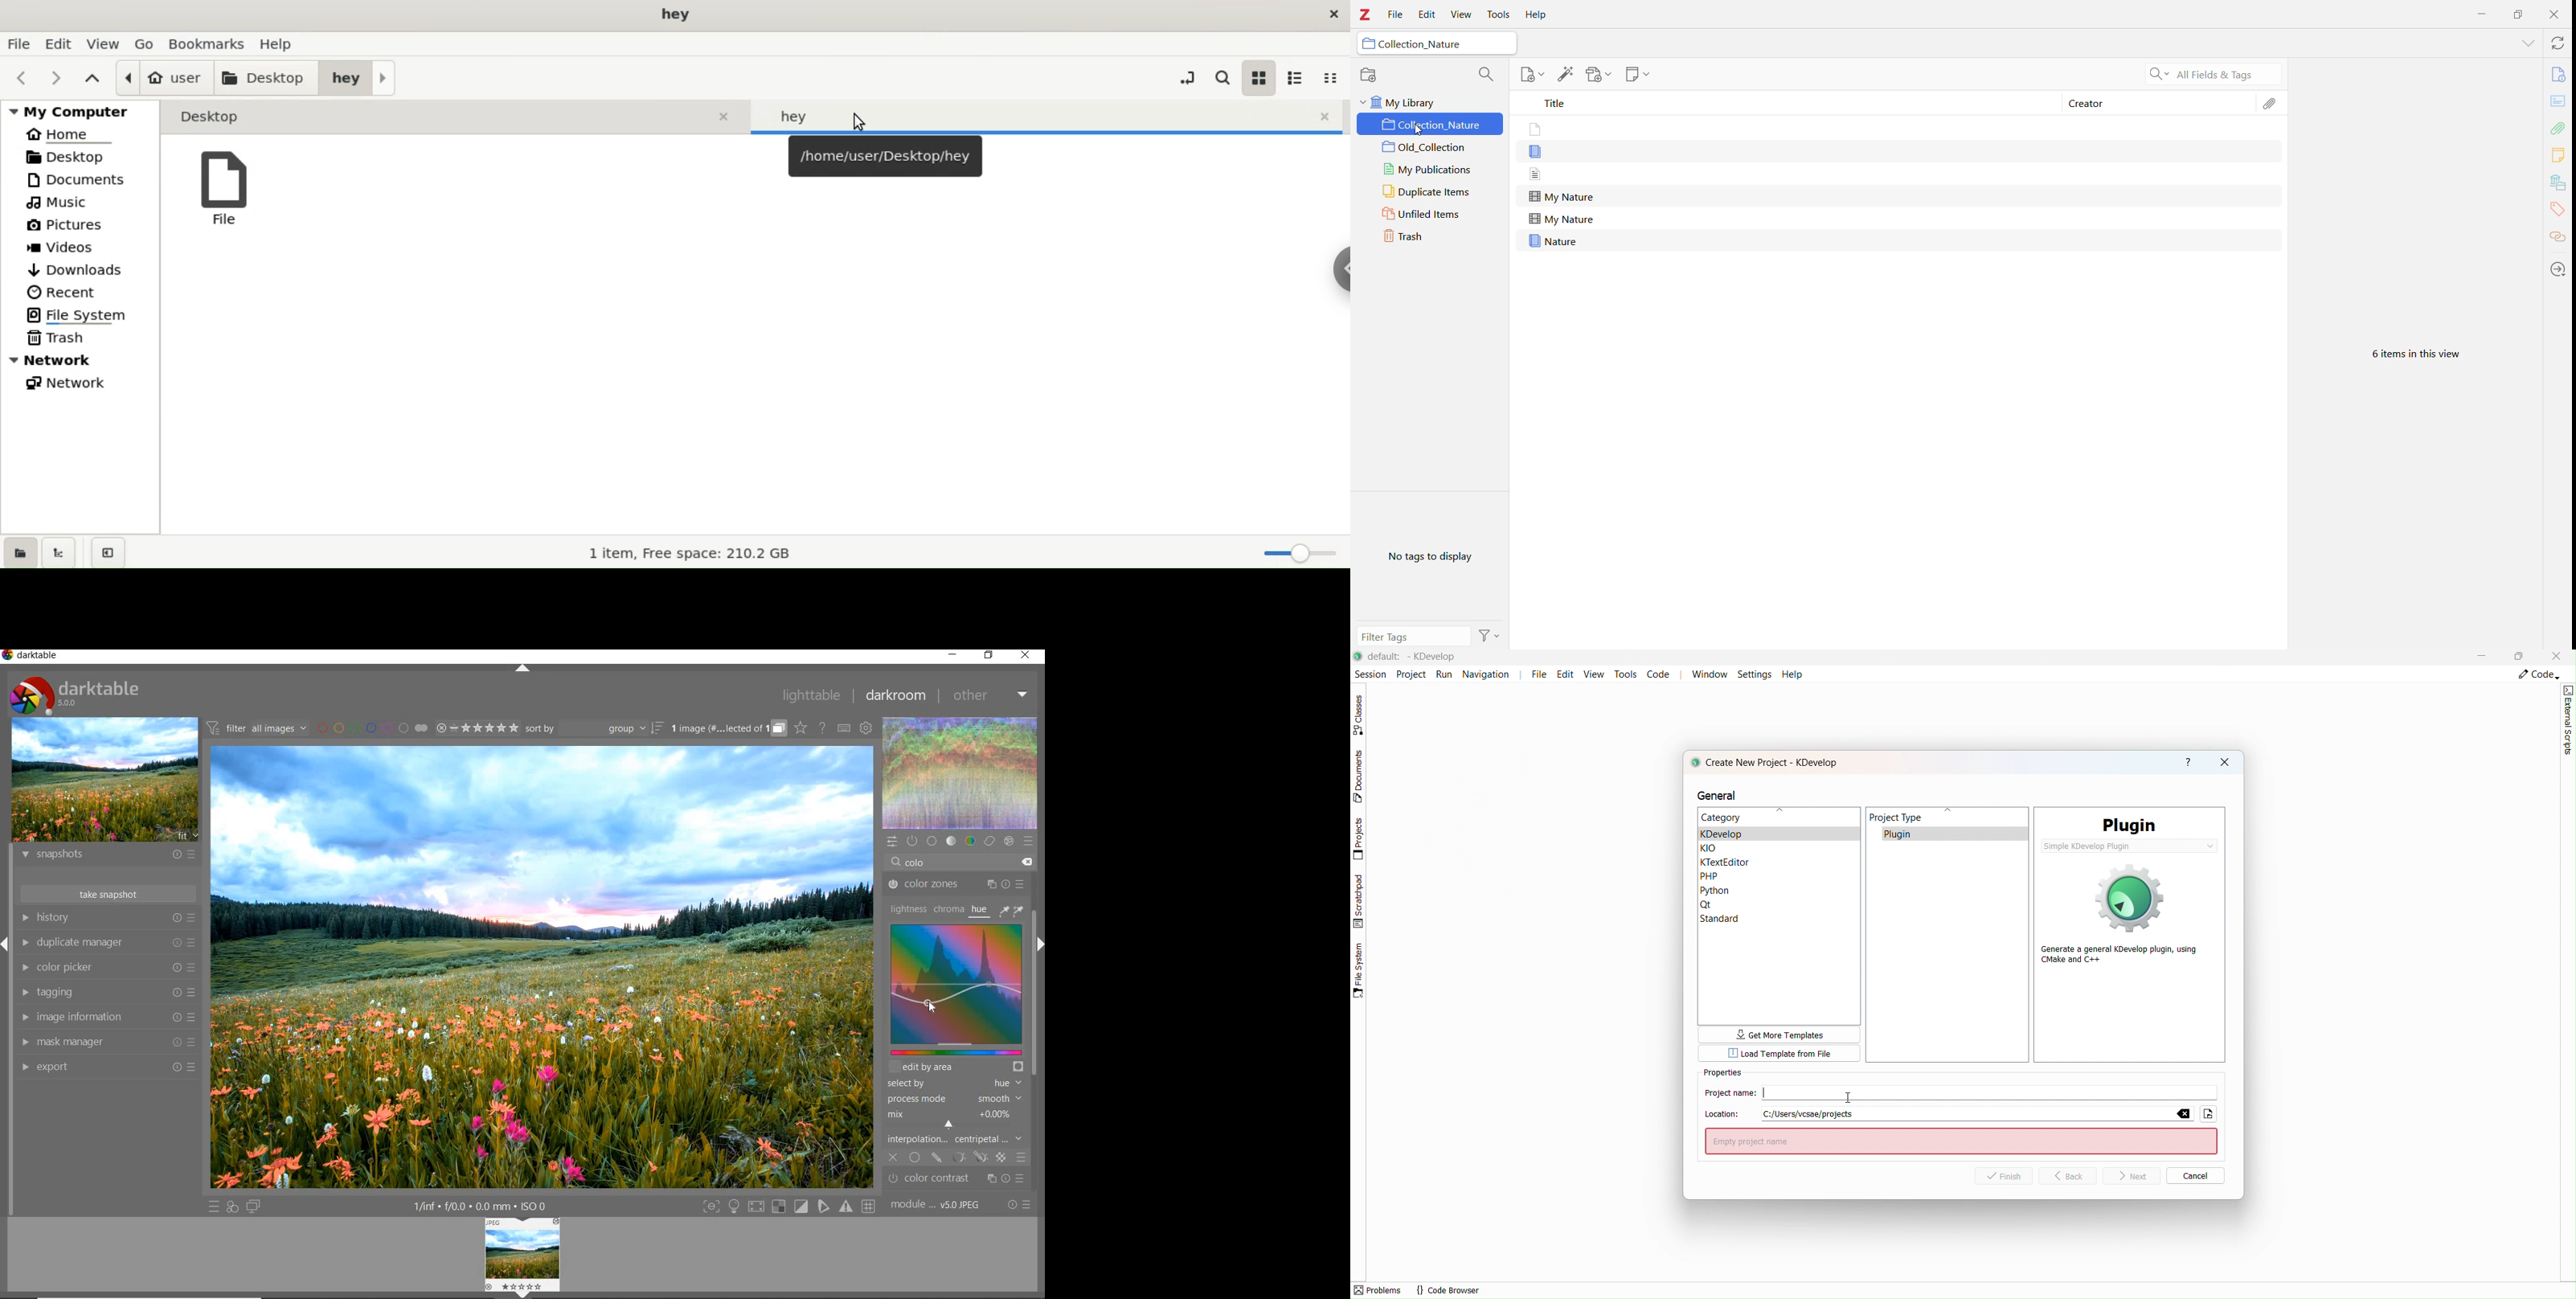 Image resolution: width=2576 pixels, height=1316 pixels. I want to click on Application Logo, so click(1366, 15).